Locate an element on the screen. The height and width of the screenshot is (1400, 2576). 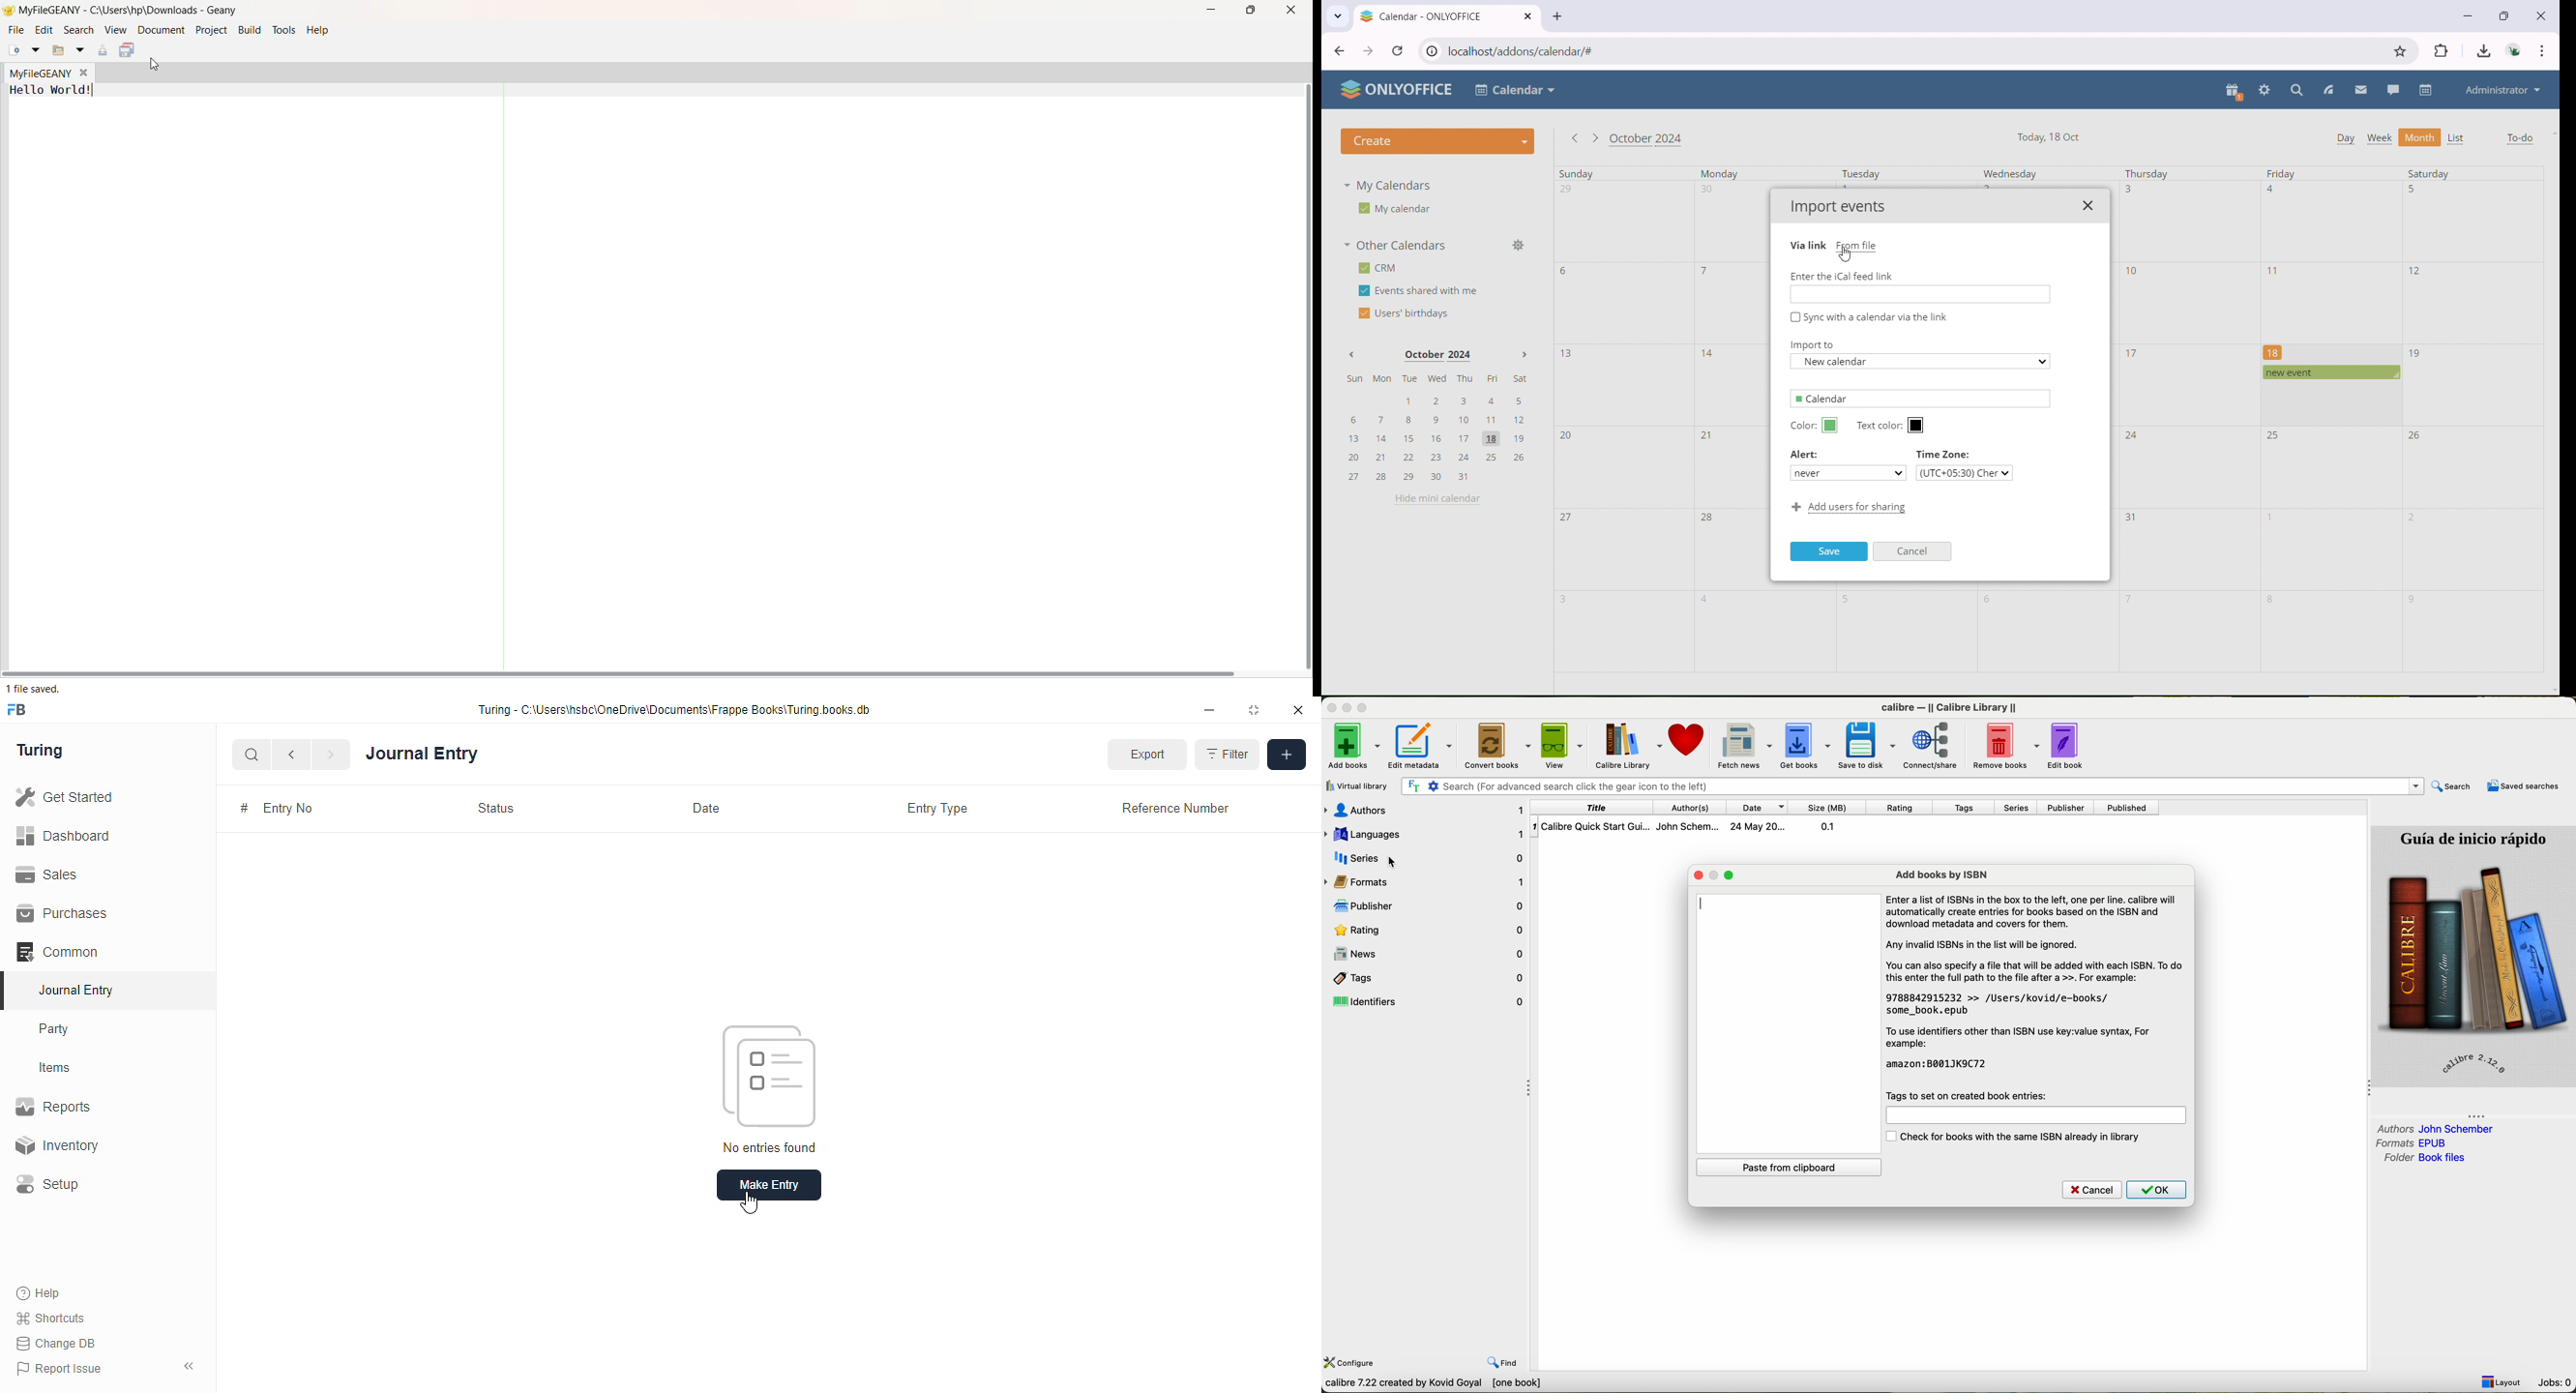
localhost/addons/calendar/# is located at coordinates (1532, 51).